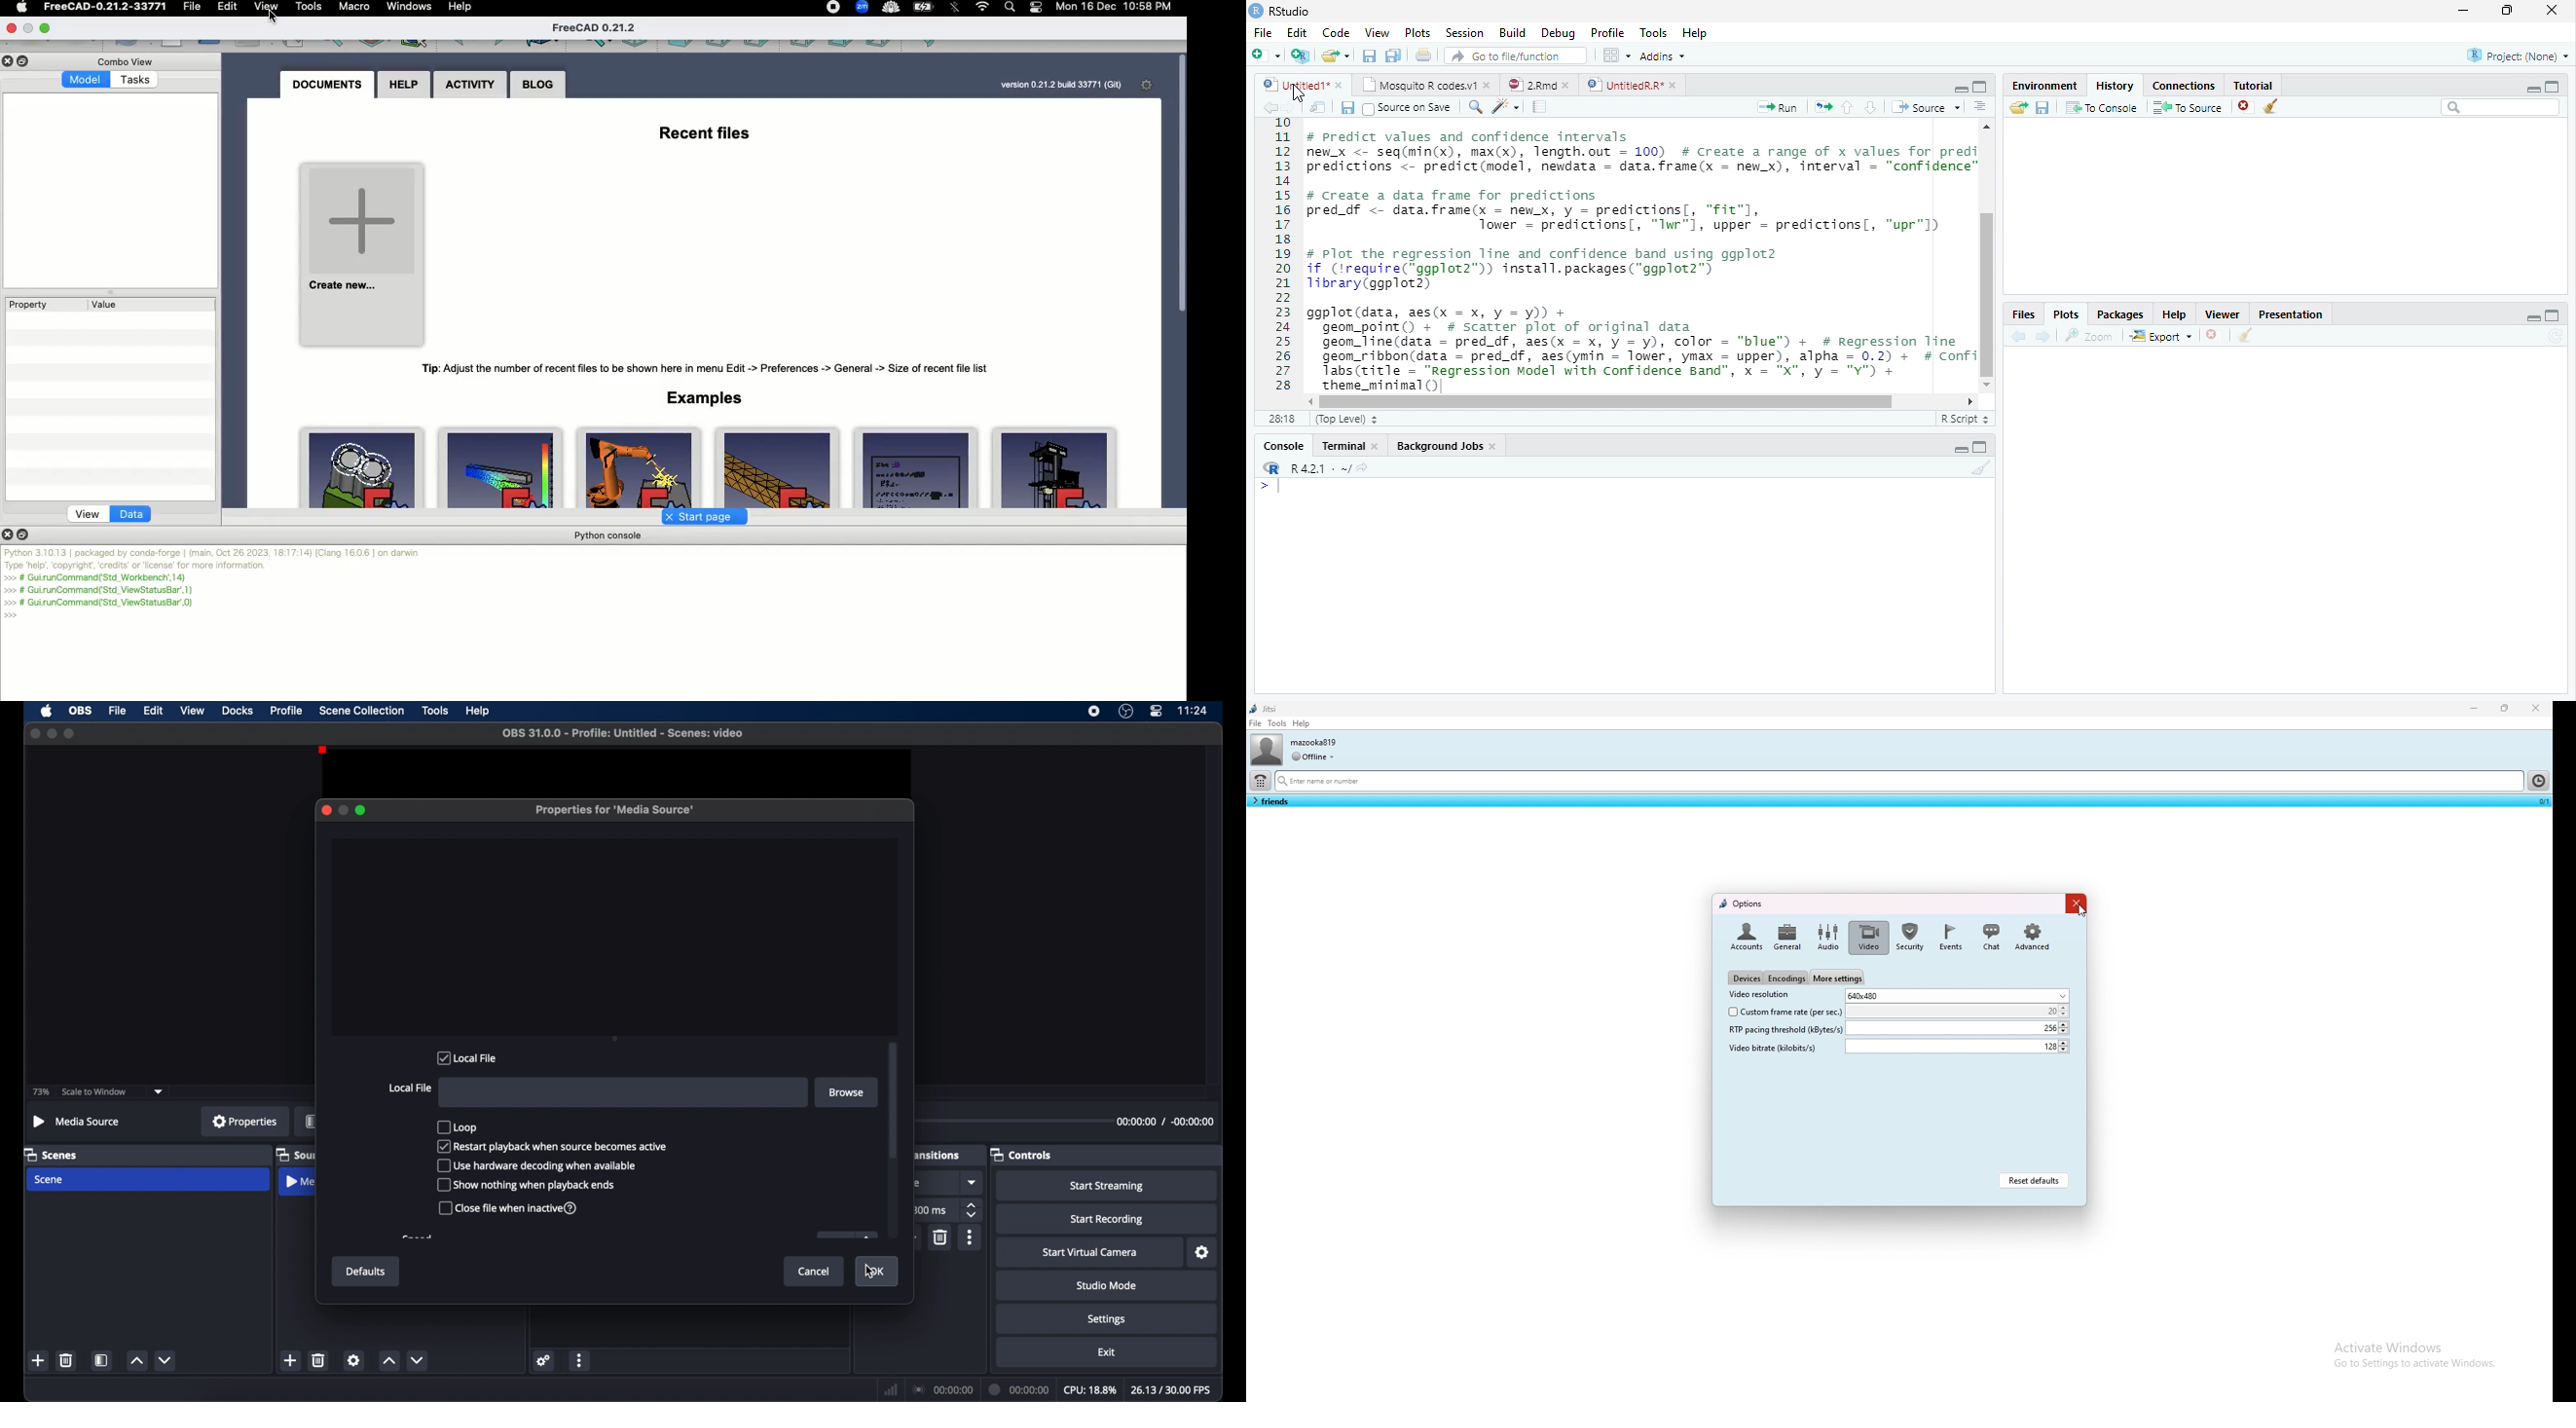 This screenshot has width=2576, height=1428. What do you see at coordinates (1277, 422) in the screenshot?
I see `1:1` at bounding box center [1277, 422].